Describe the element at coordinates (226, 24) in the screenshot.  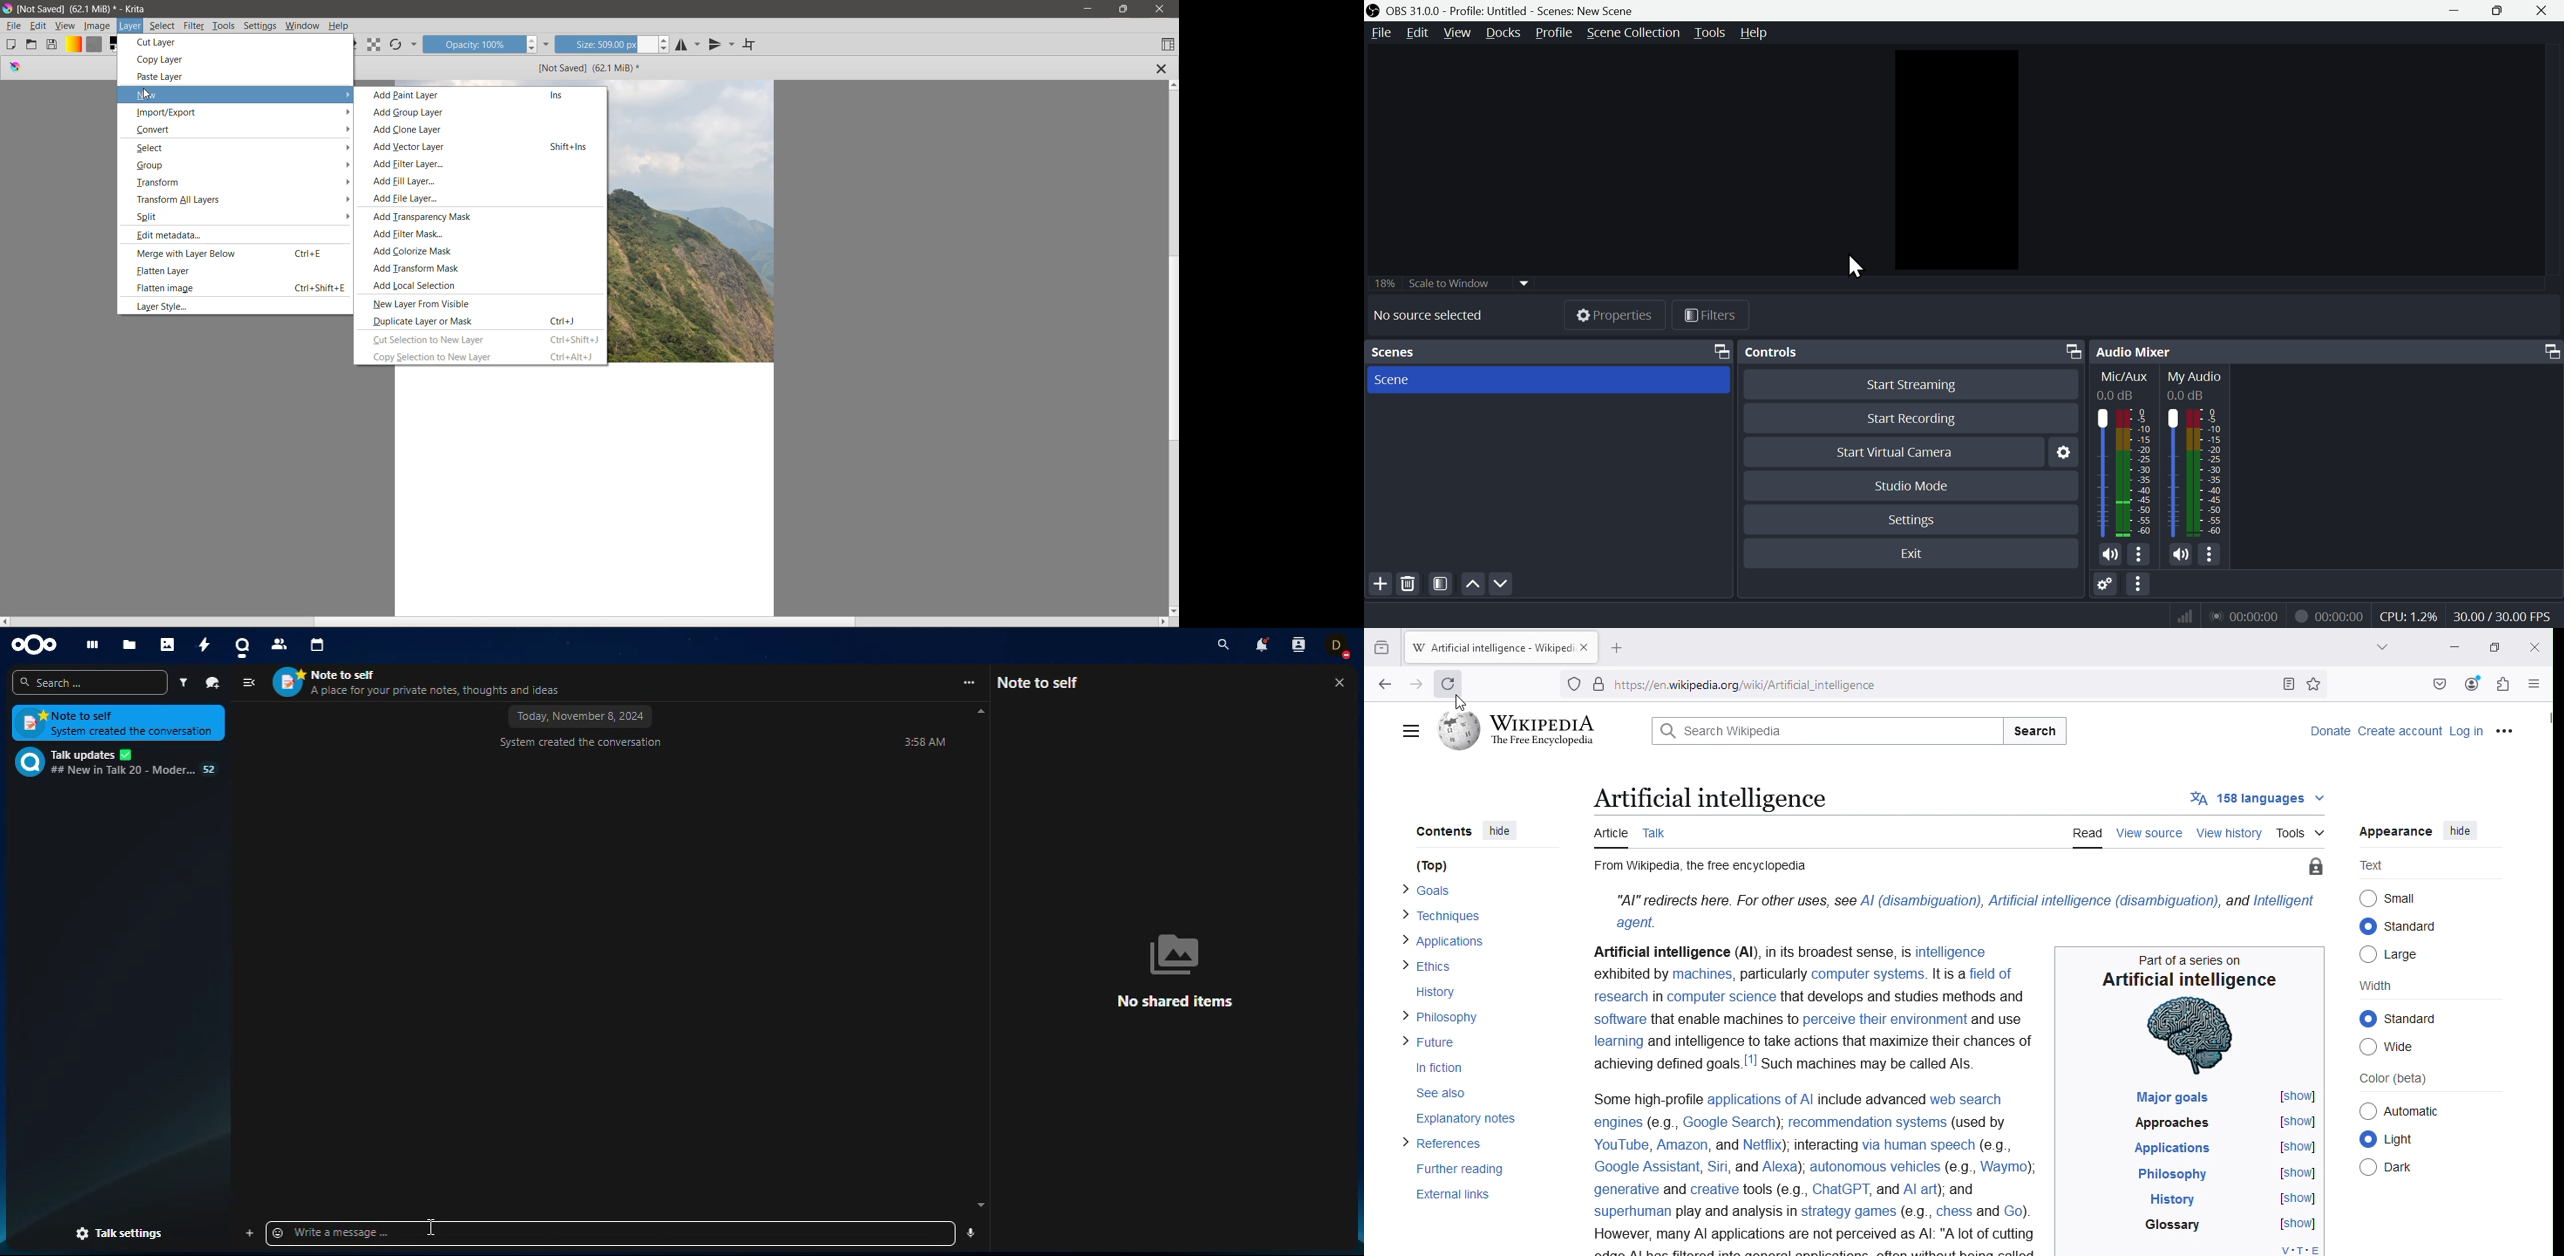
I see `Tools` at that location.